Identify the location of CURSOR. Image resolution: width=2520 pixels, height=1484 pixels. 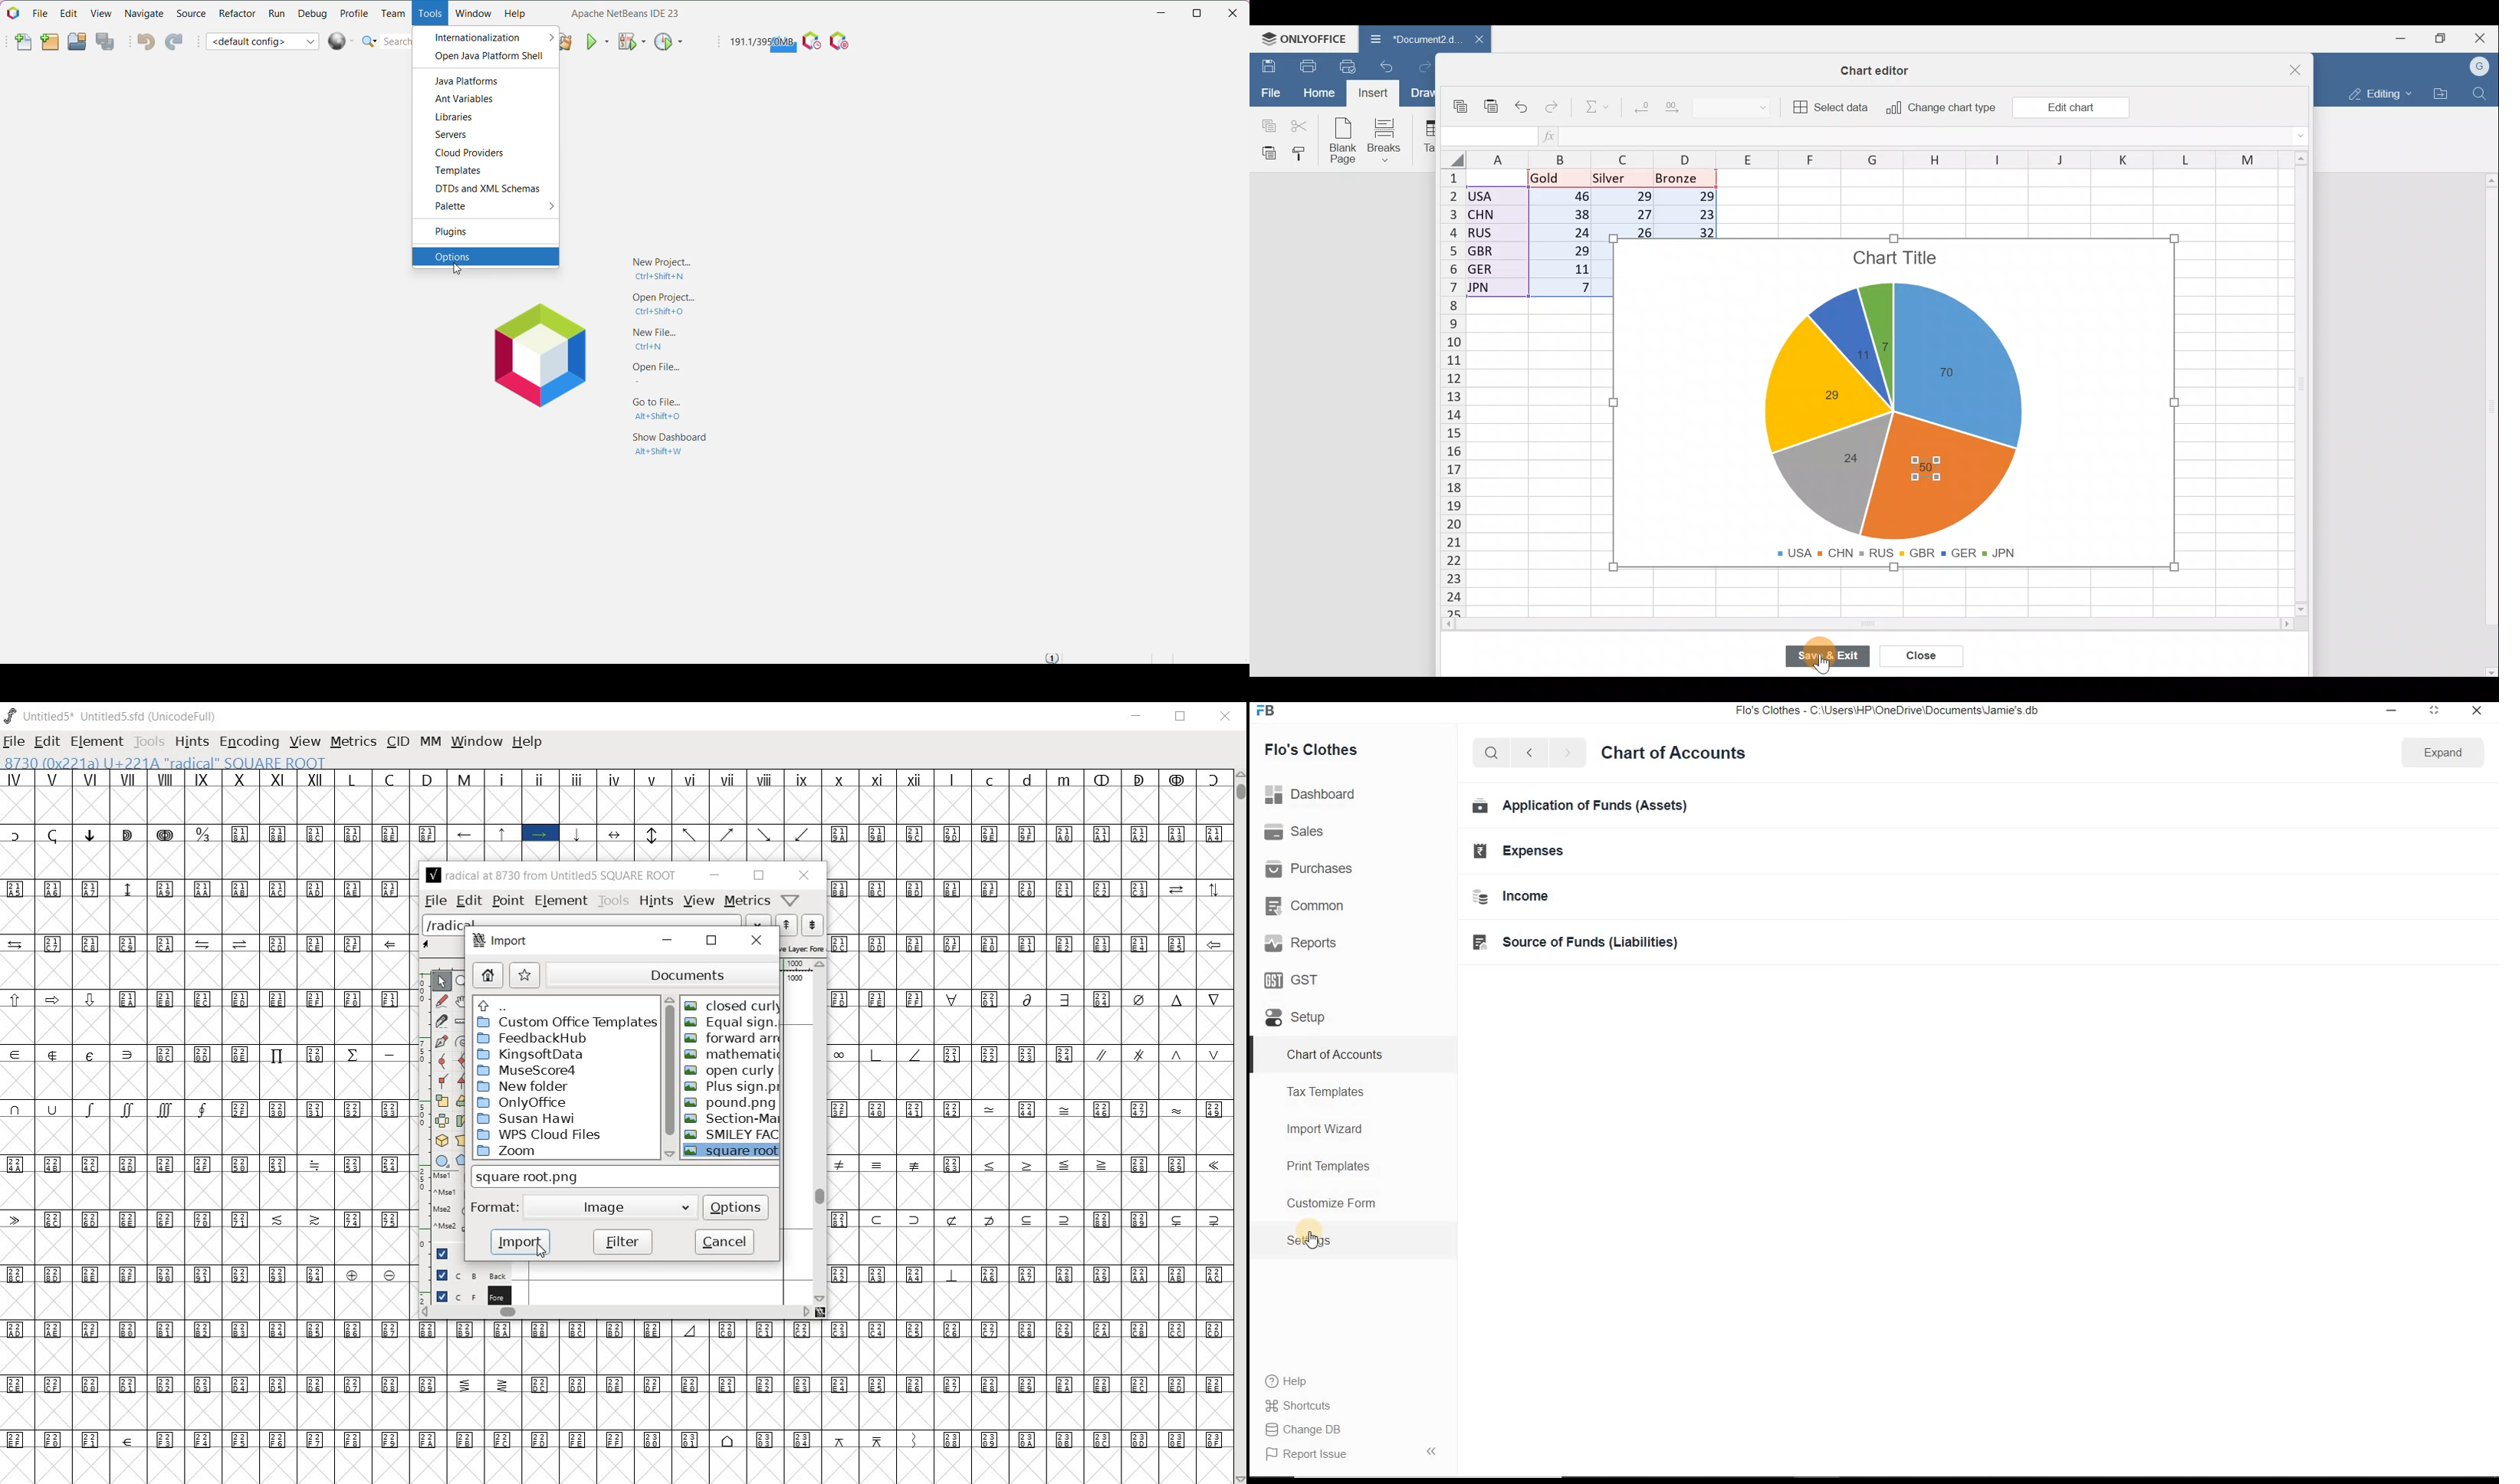
(541, 1251).